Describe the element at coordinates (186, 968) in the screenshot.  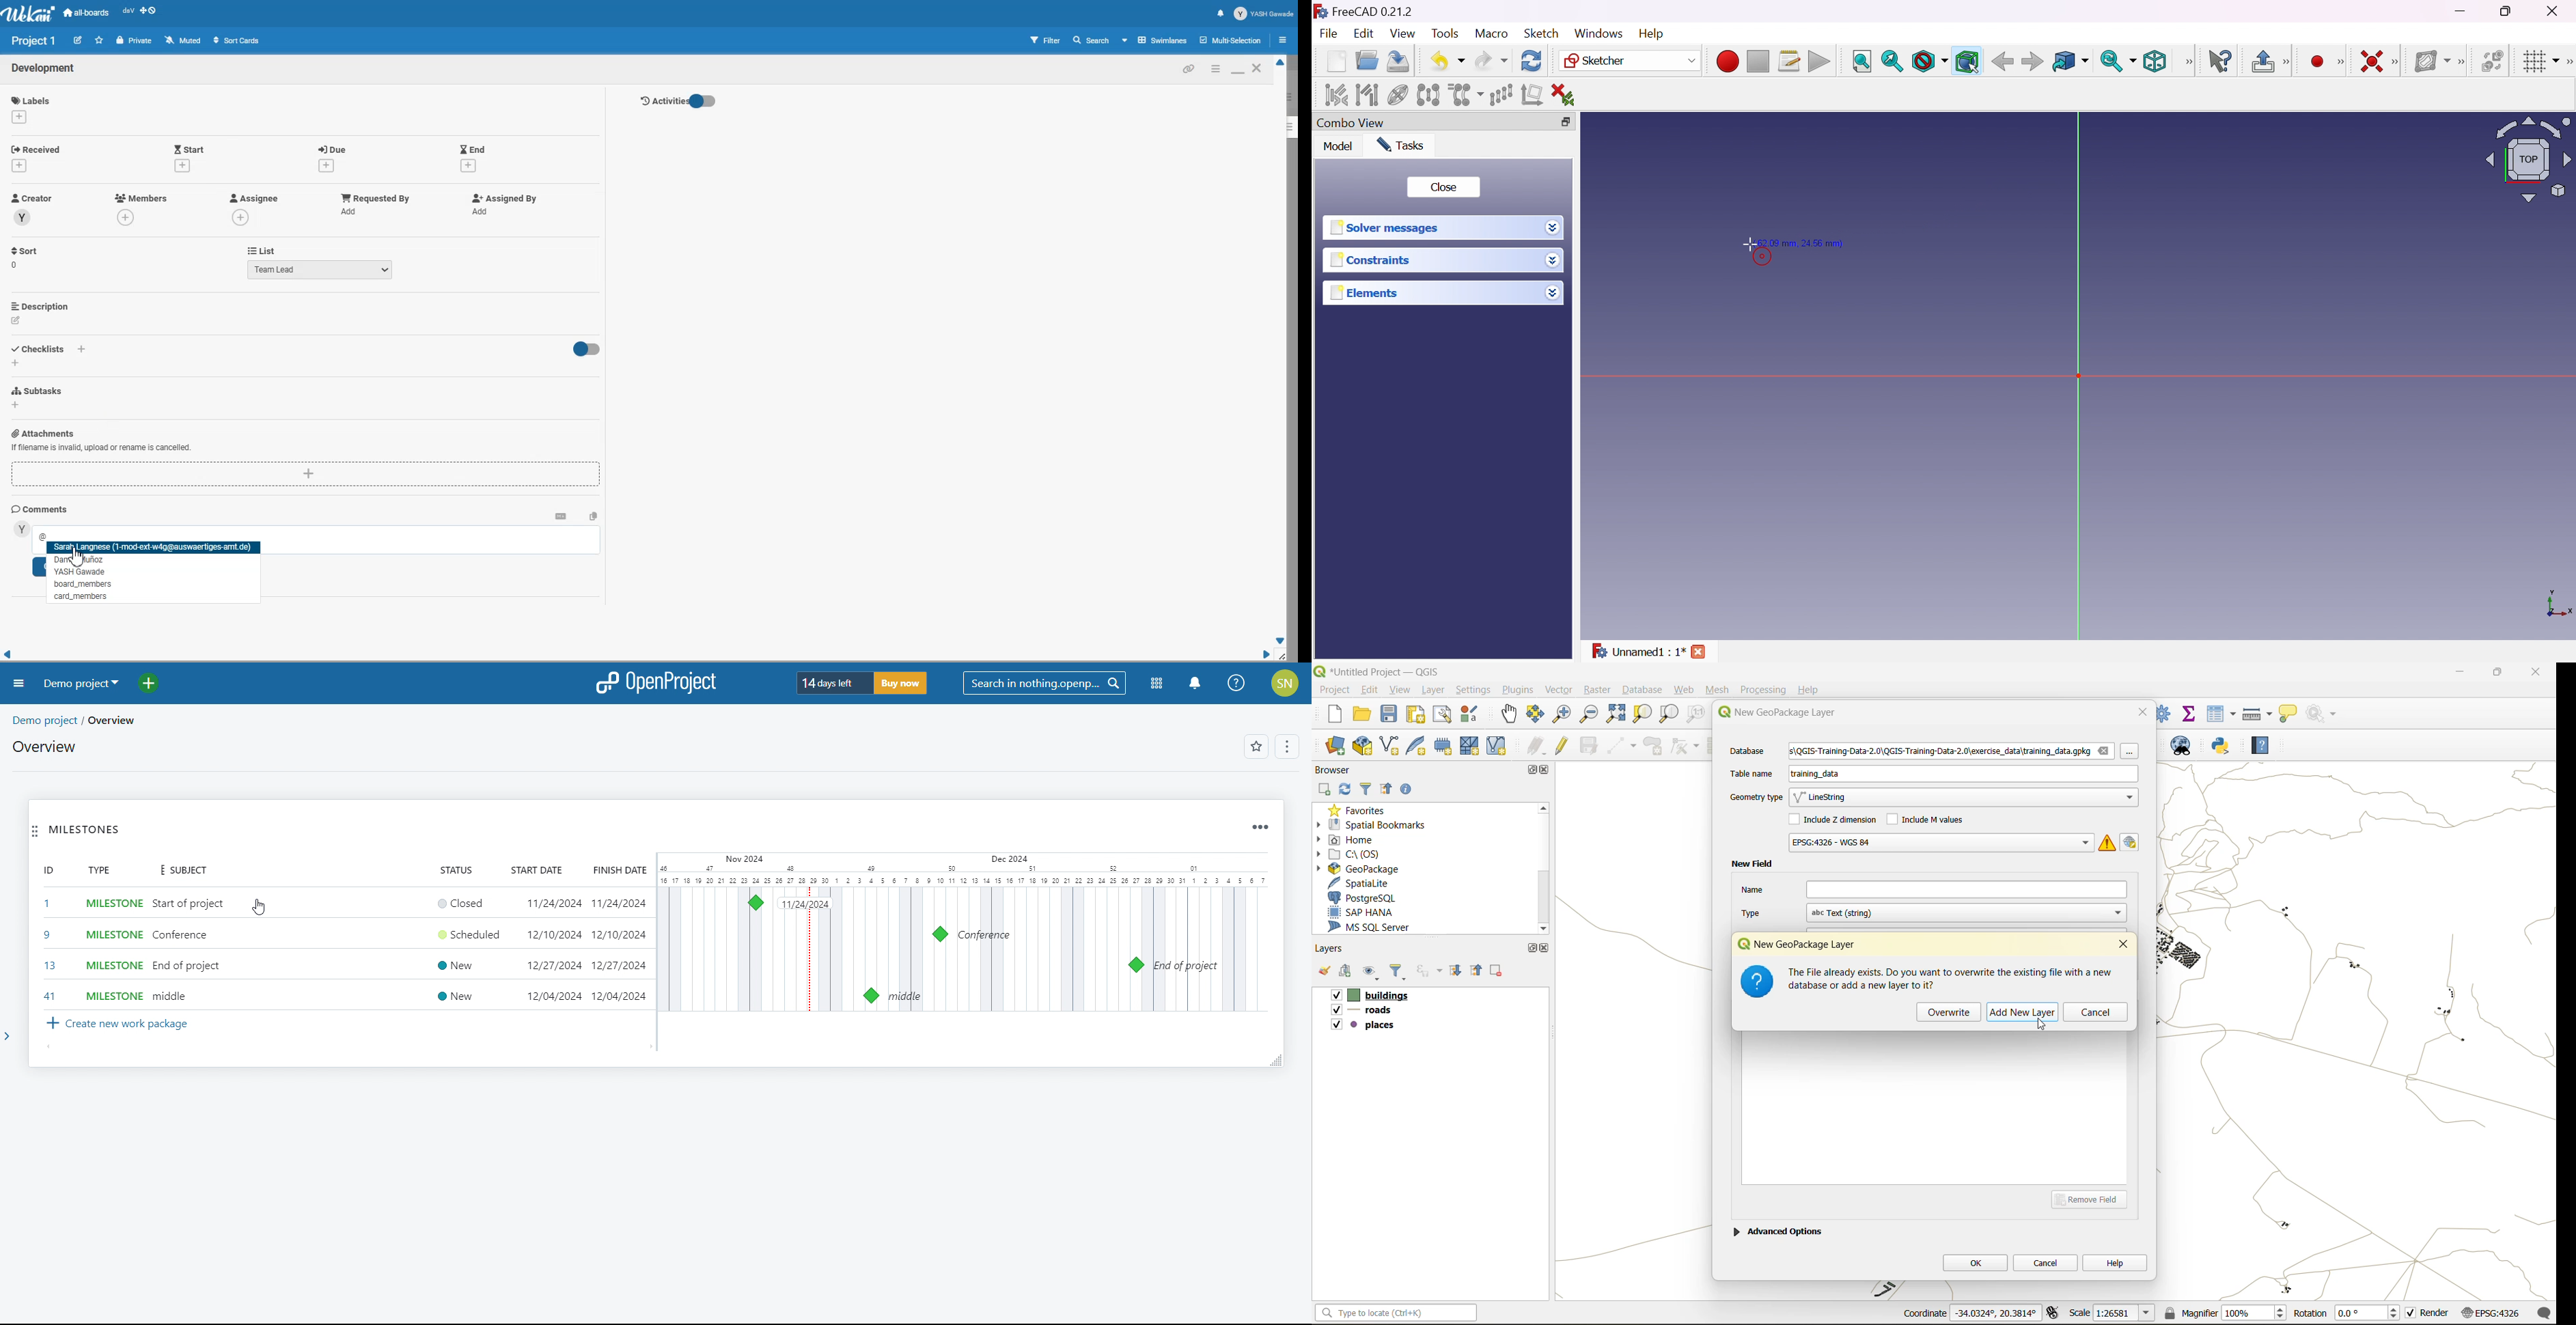
I see `end of project` at that location.